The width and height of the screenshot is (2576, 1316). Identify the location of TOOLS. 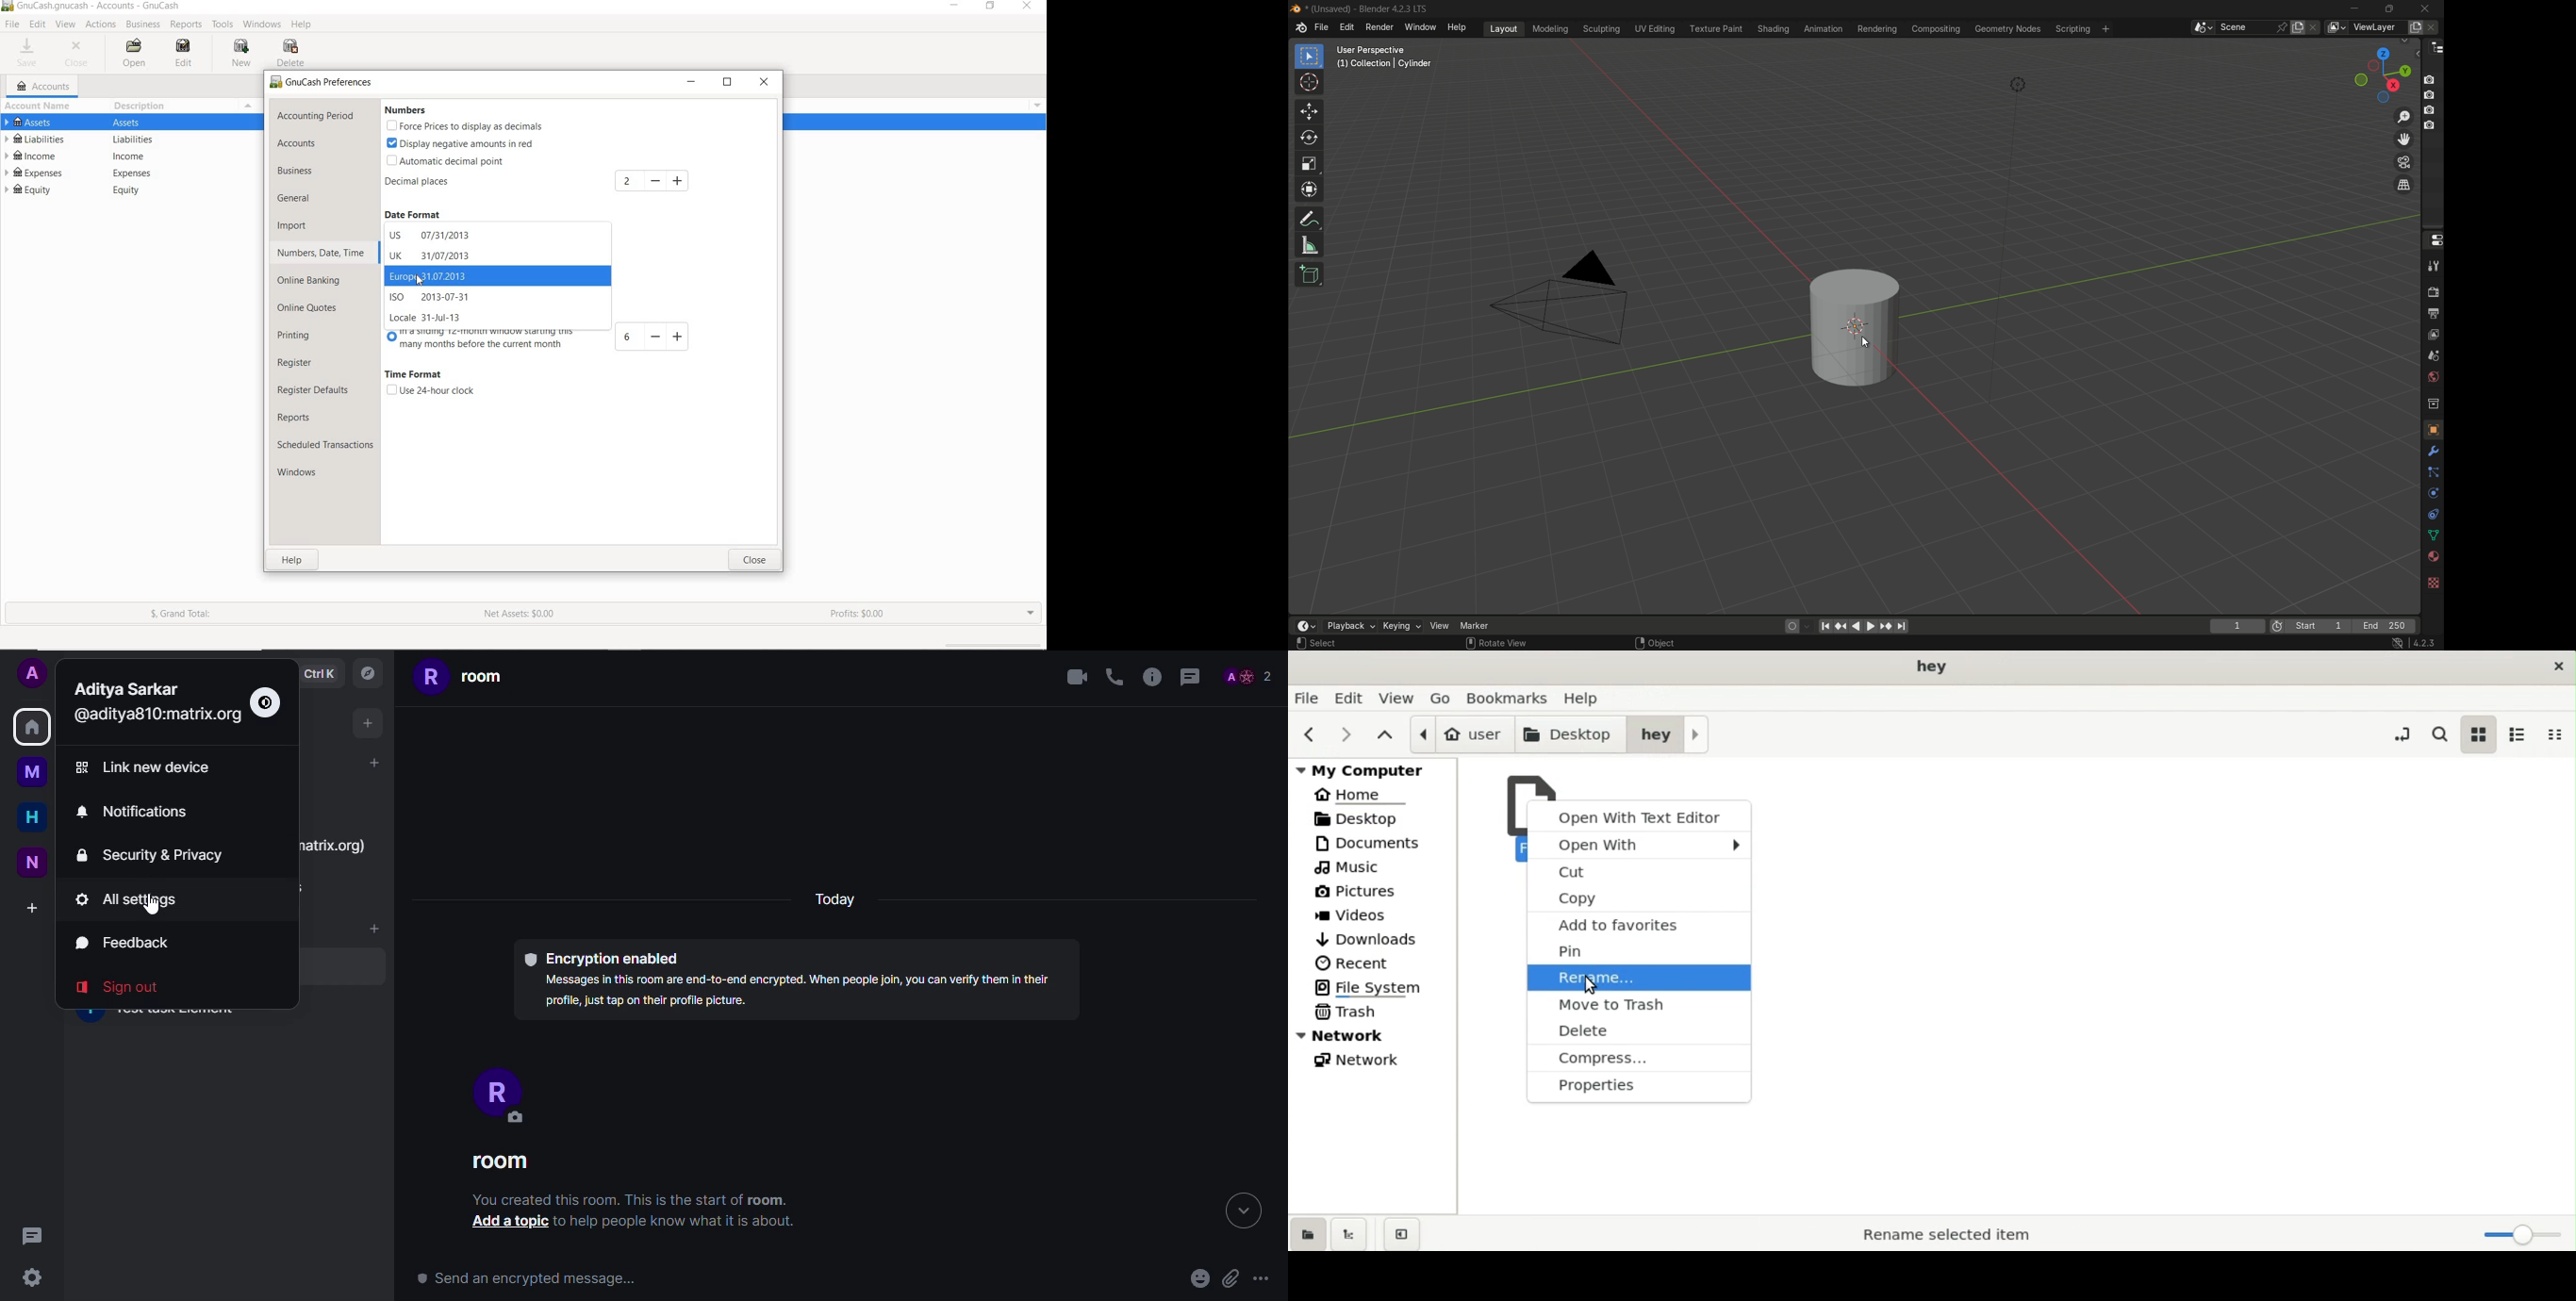
(223, 26).